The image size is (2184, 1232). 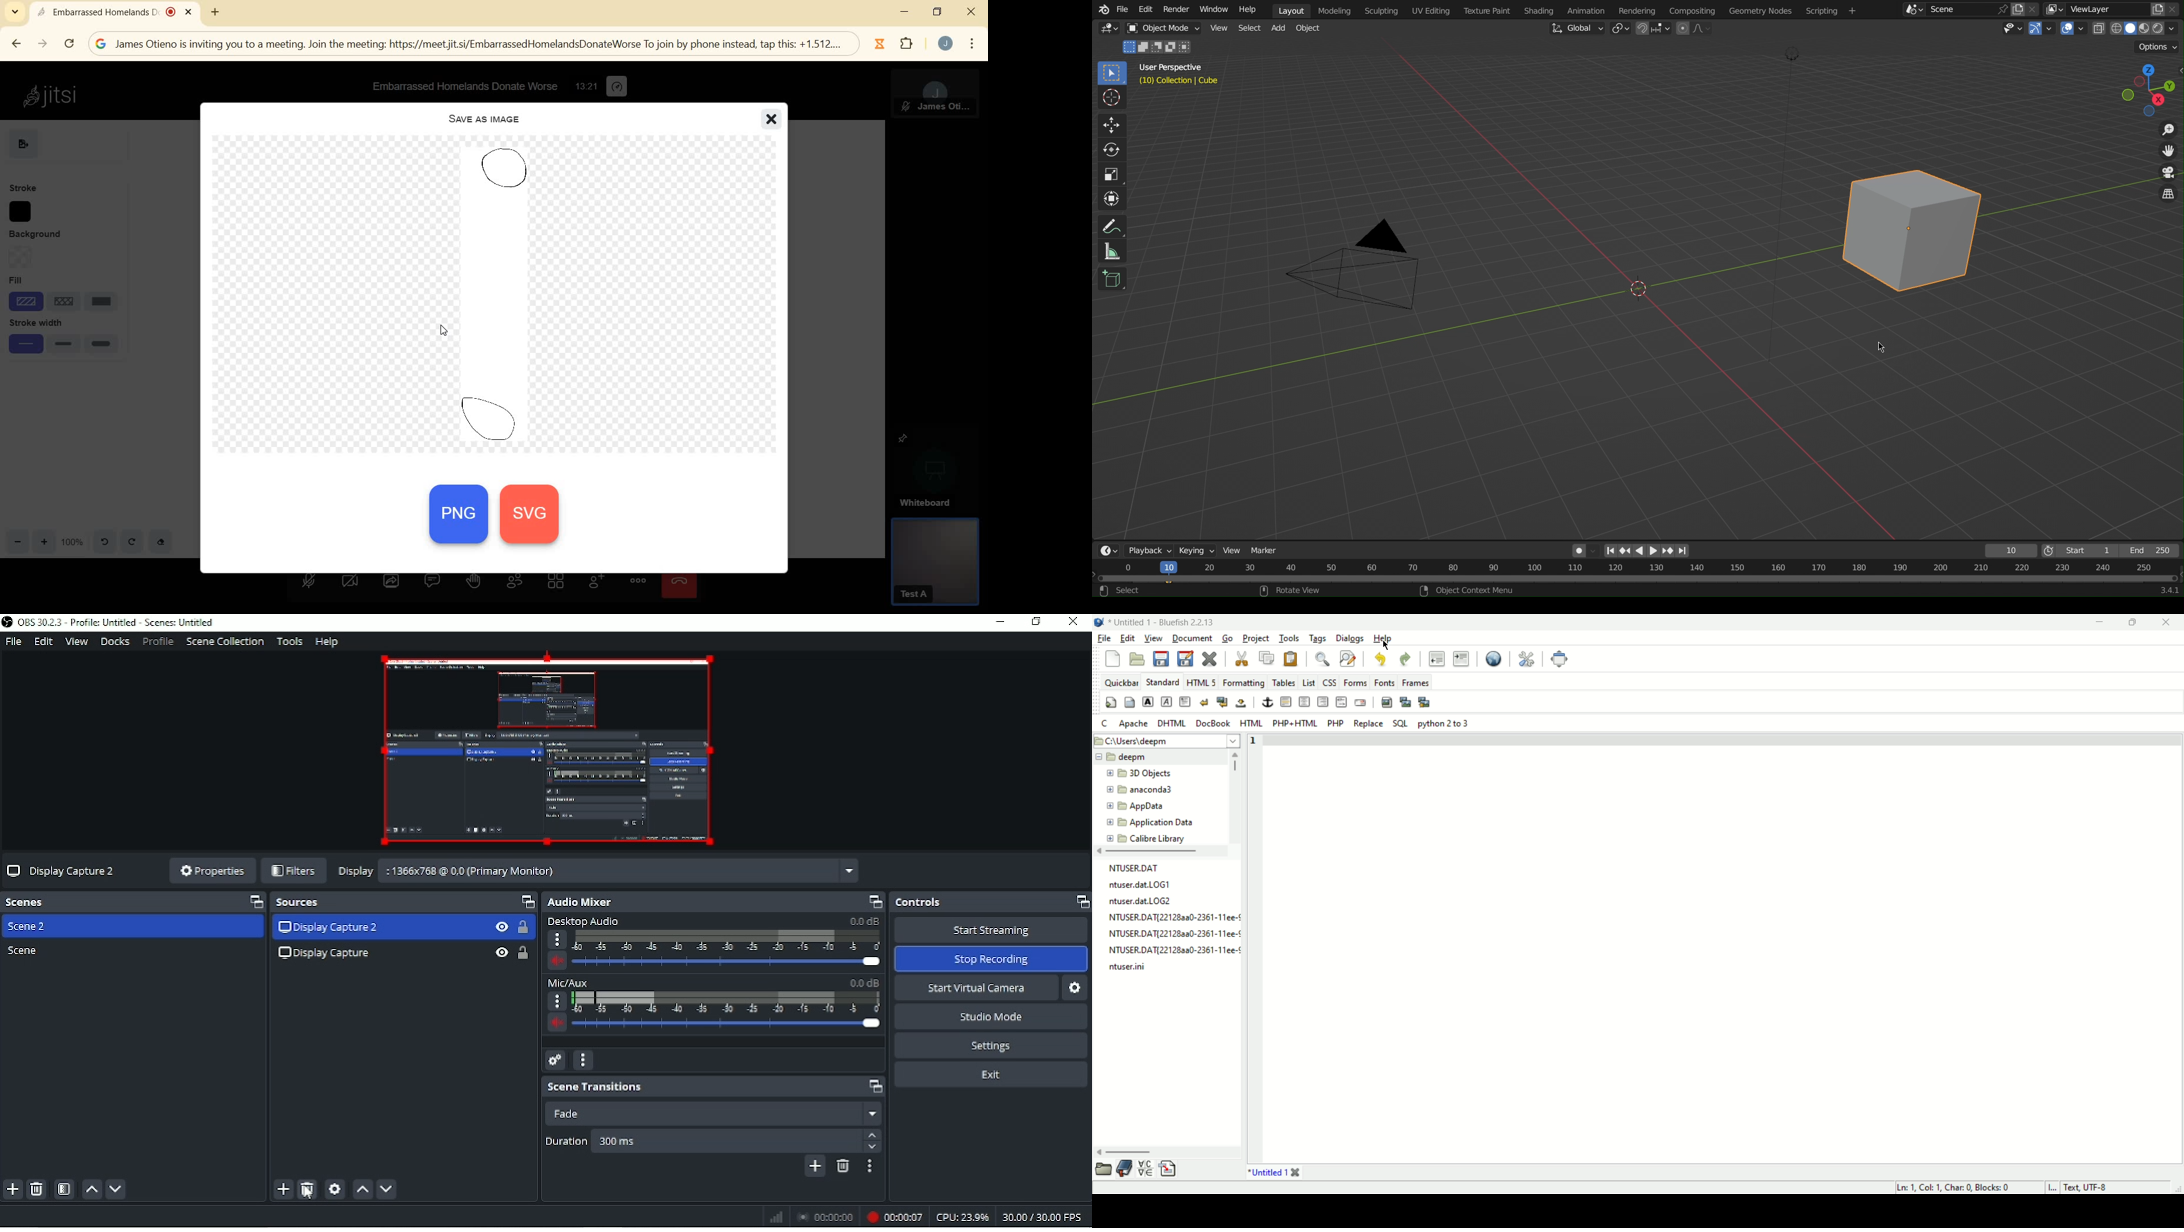 I want to click on anchor, so click(x=1268, y=703).